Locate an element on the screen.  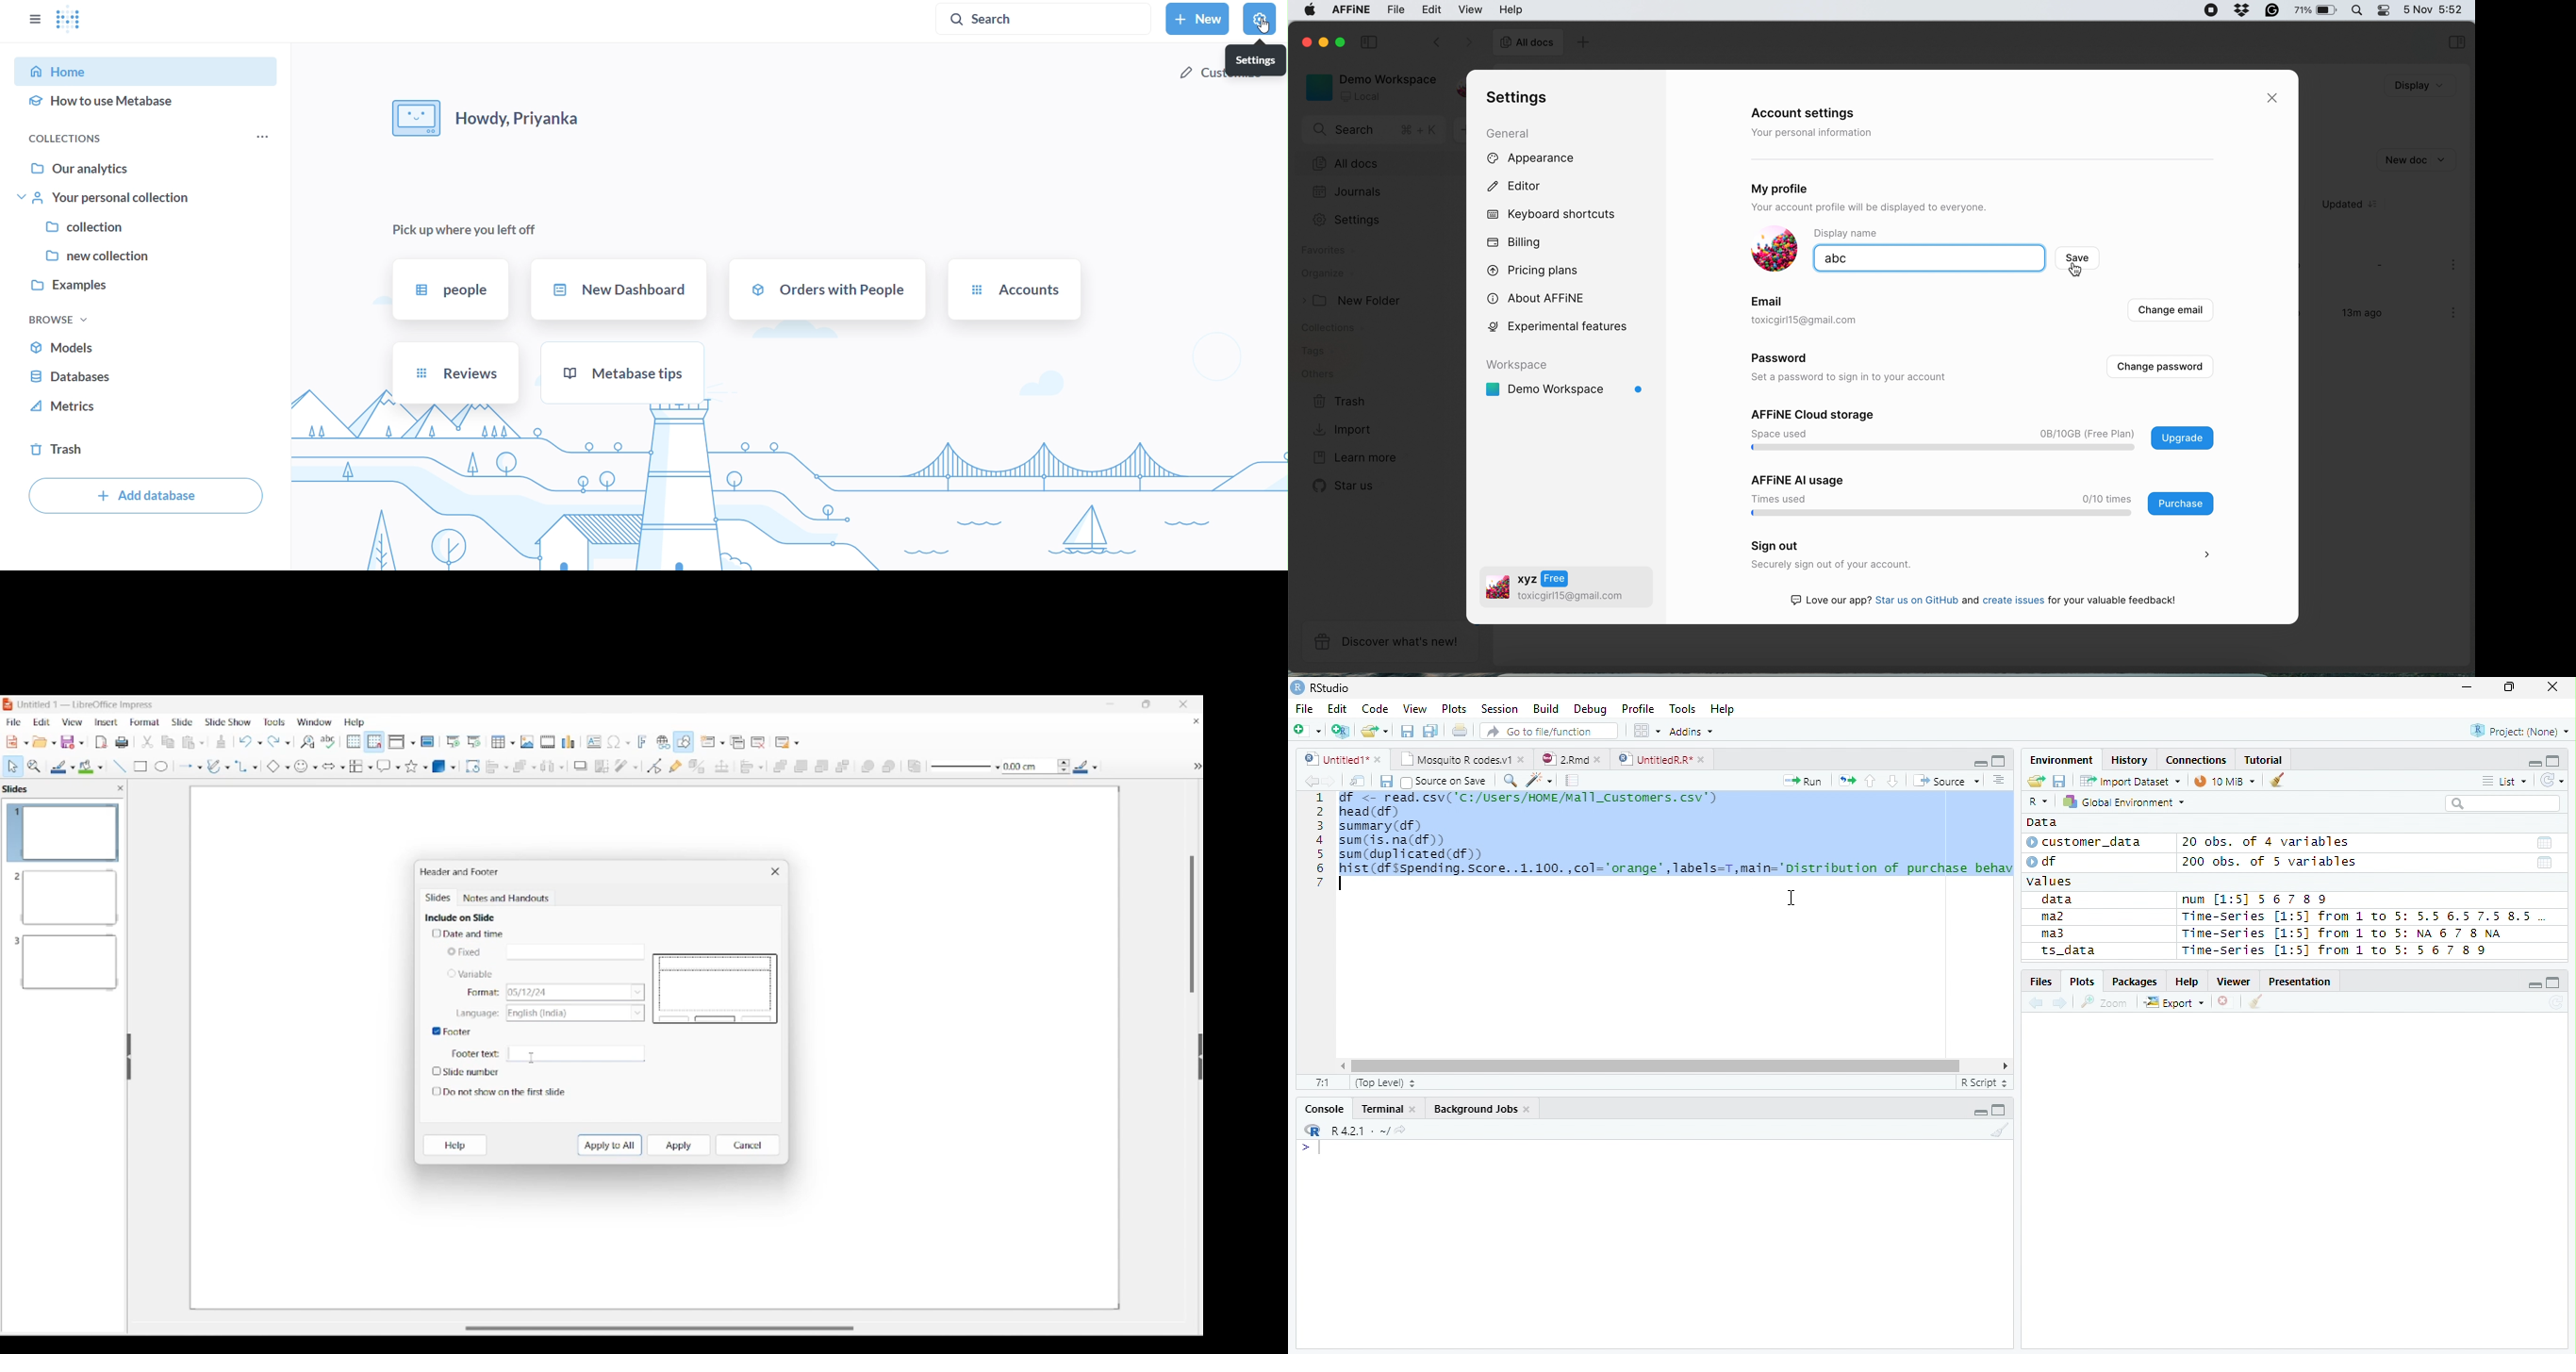
Global Environment is located at coordinates (2124, 801).